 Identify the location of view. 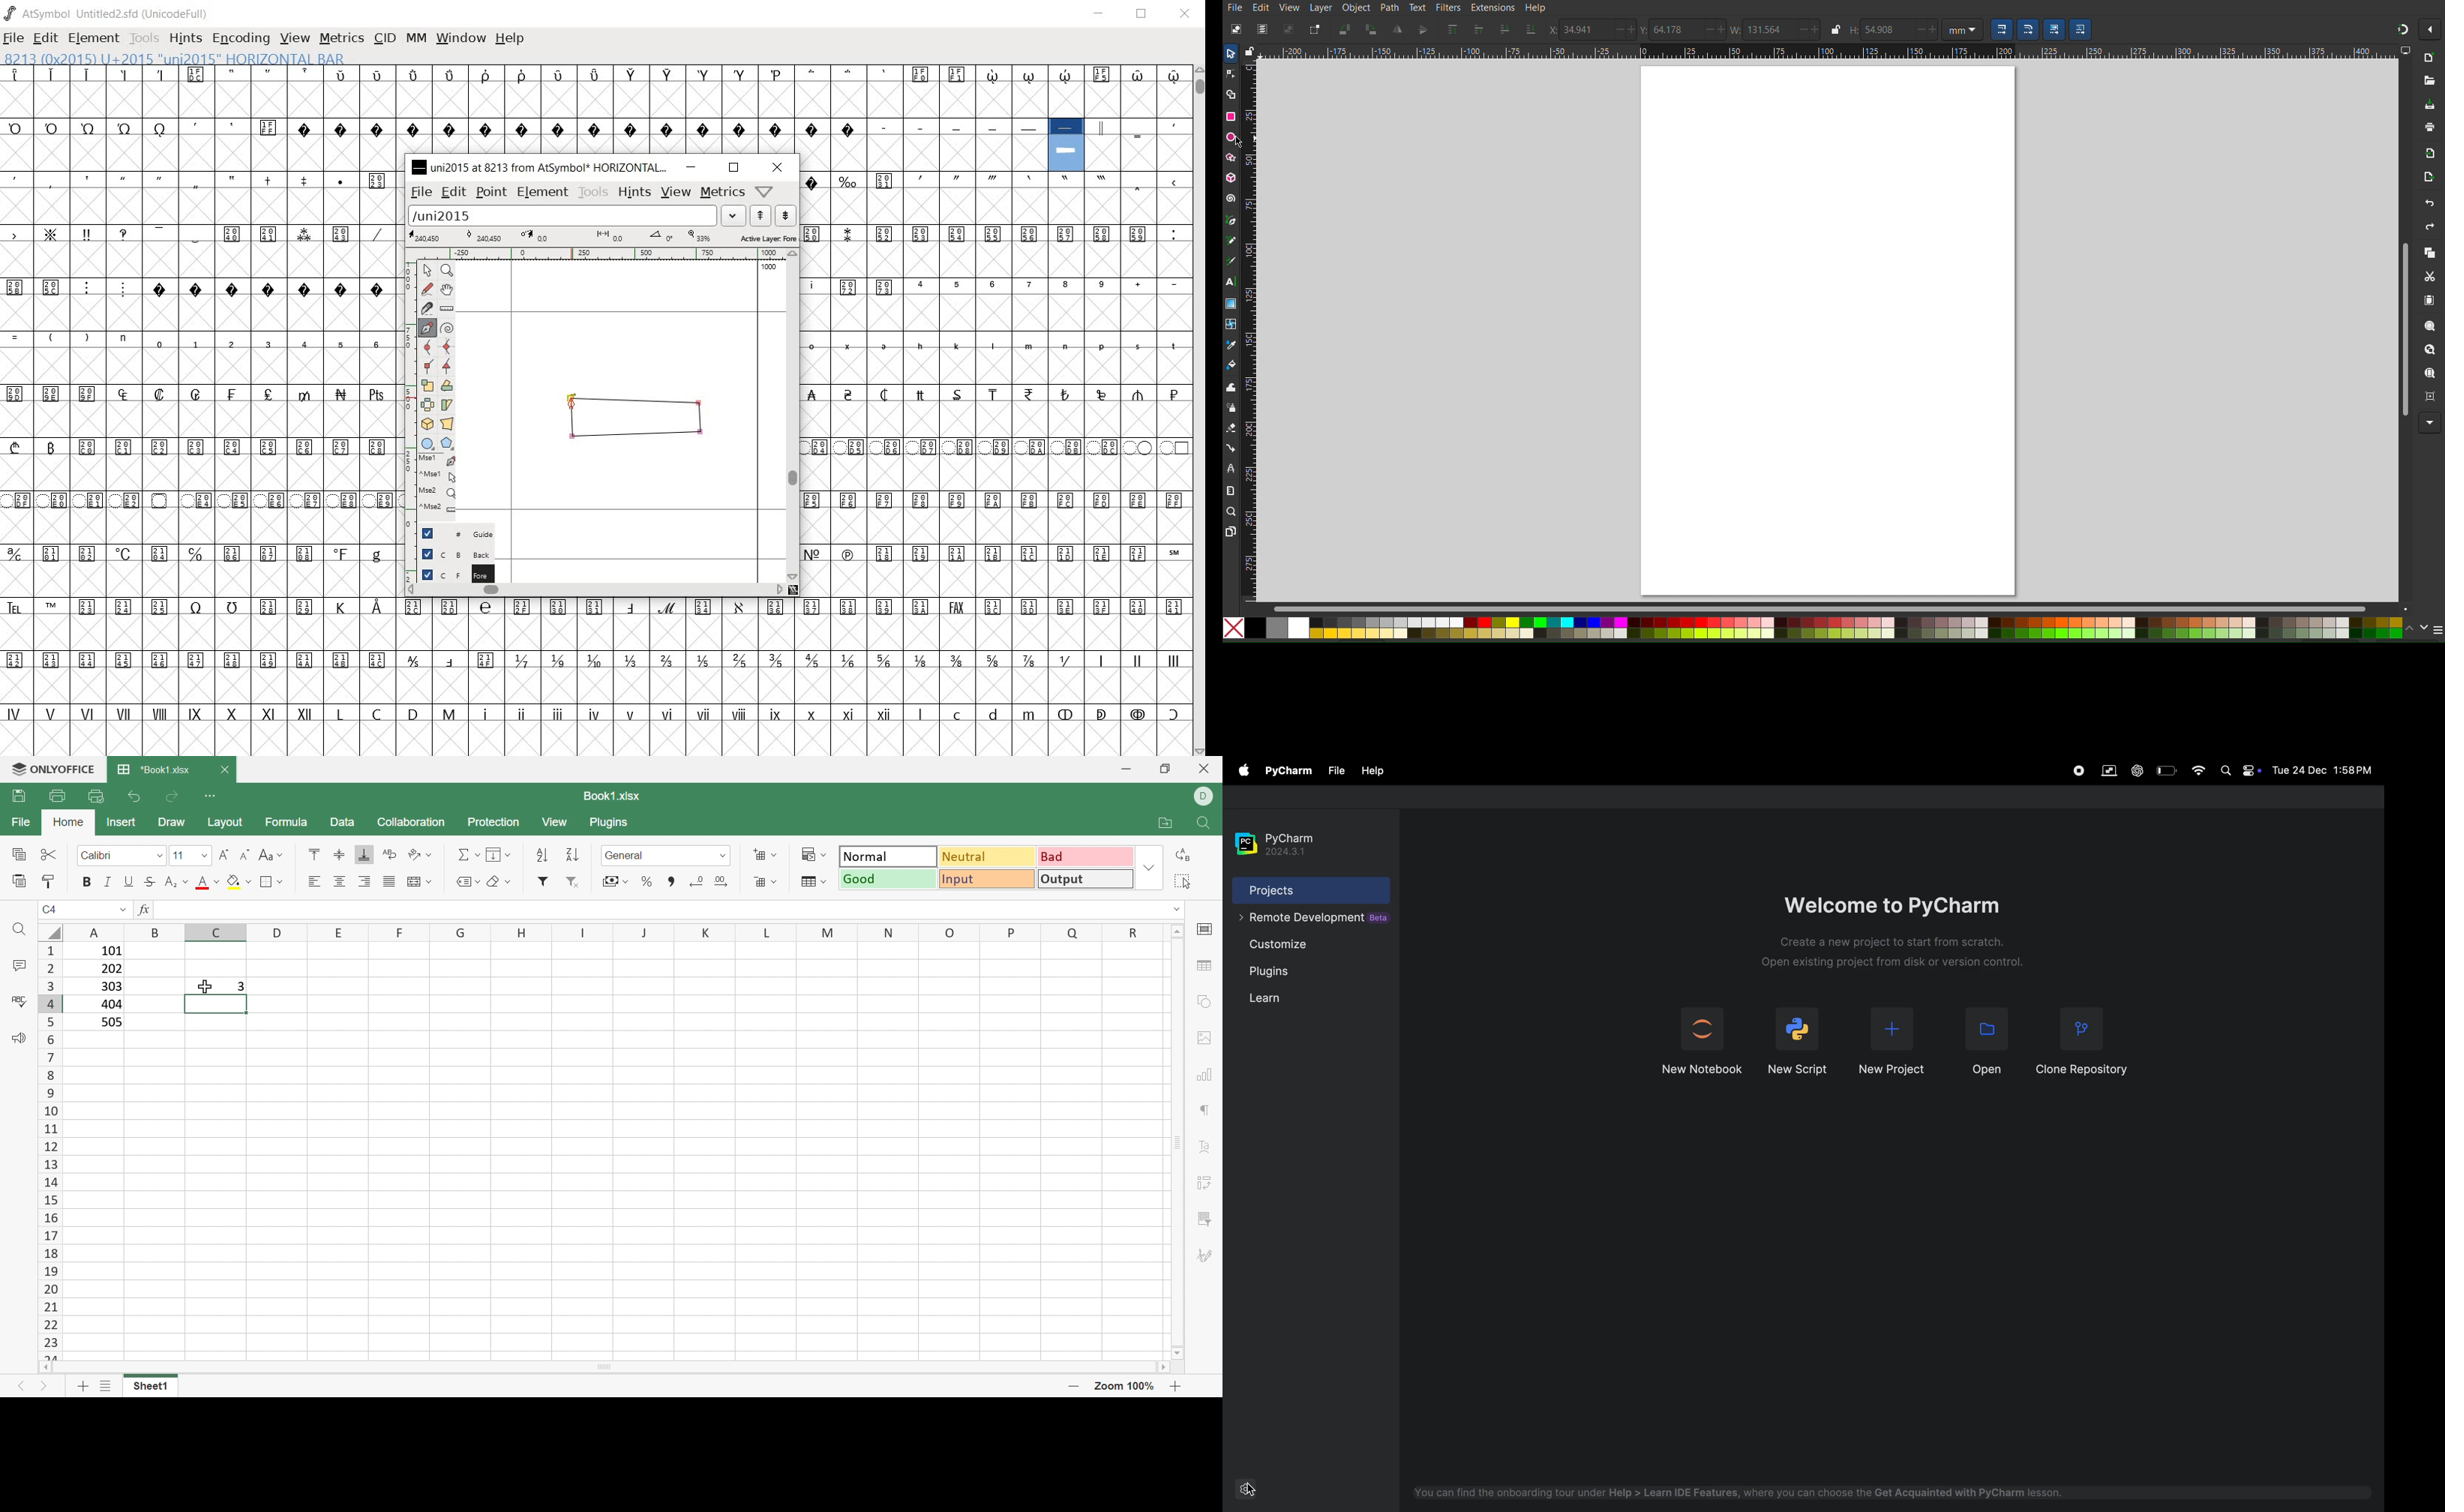
(675, 192).